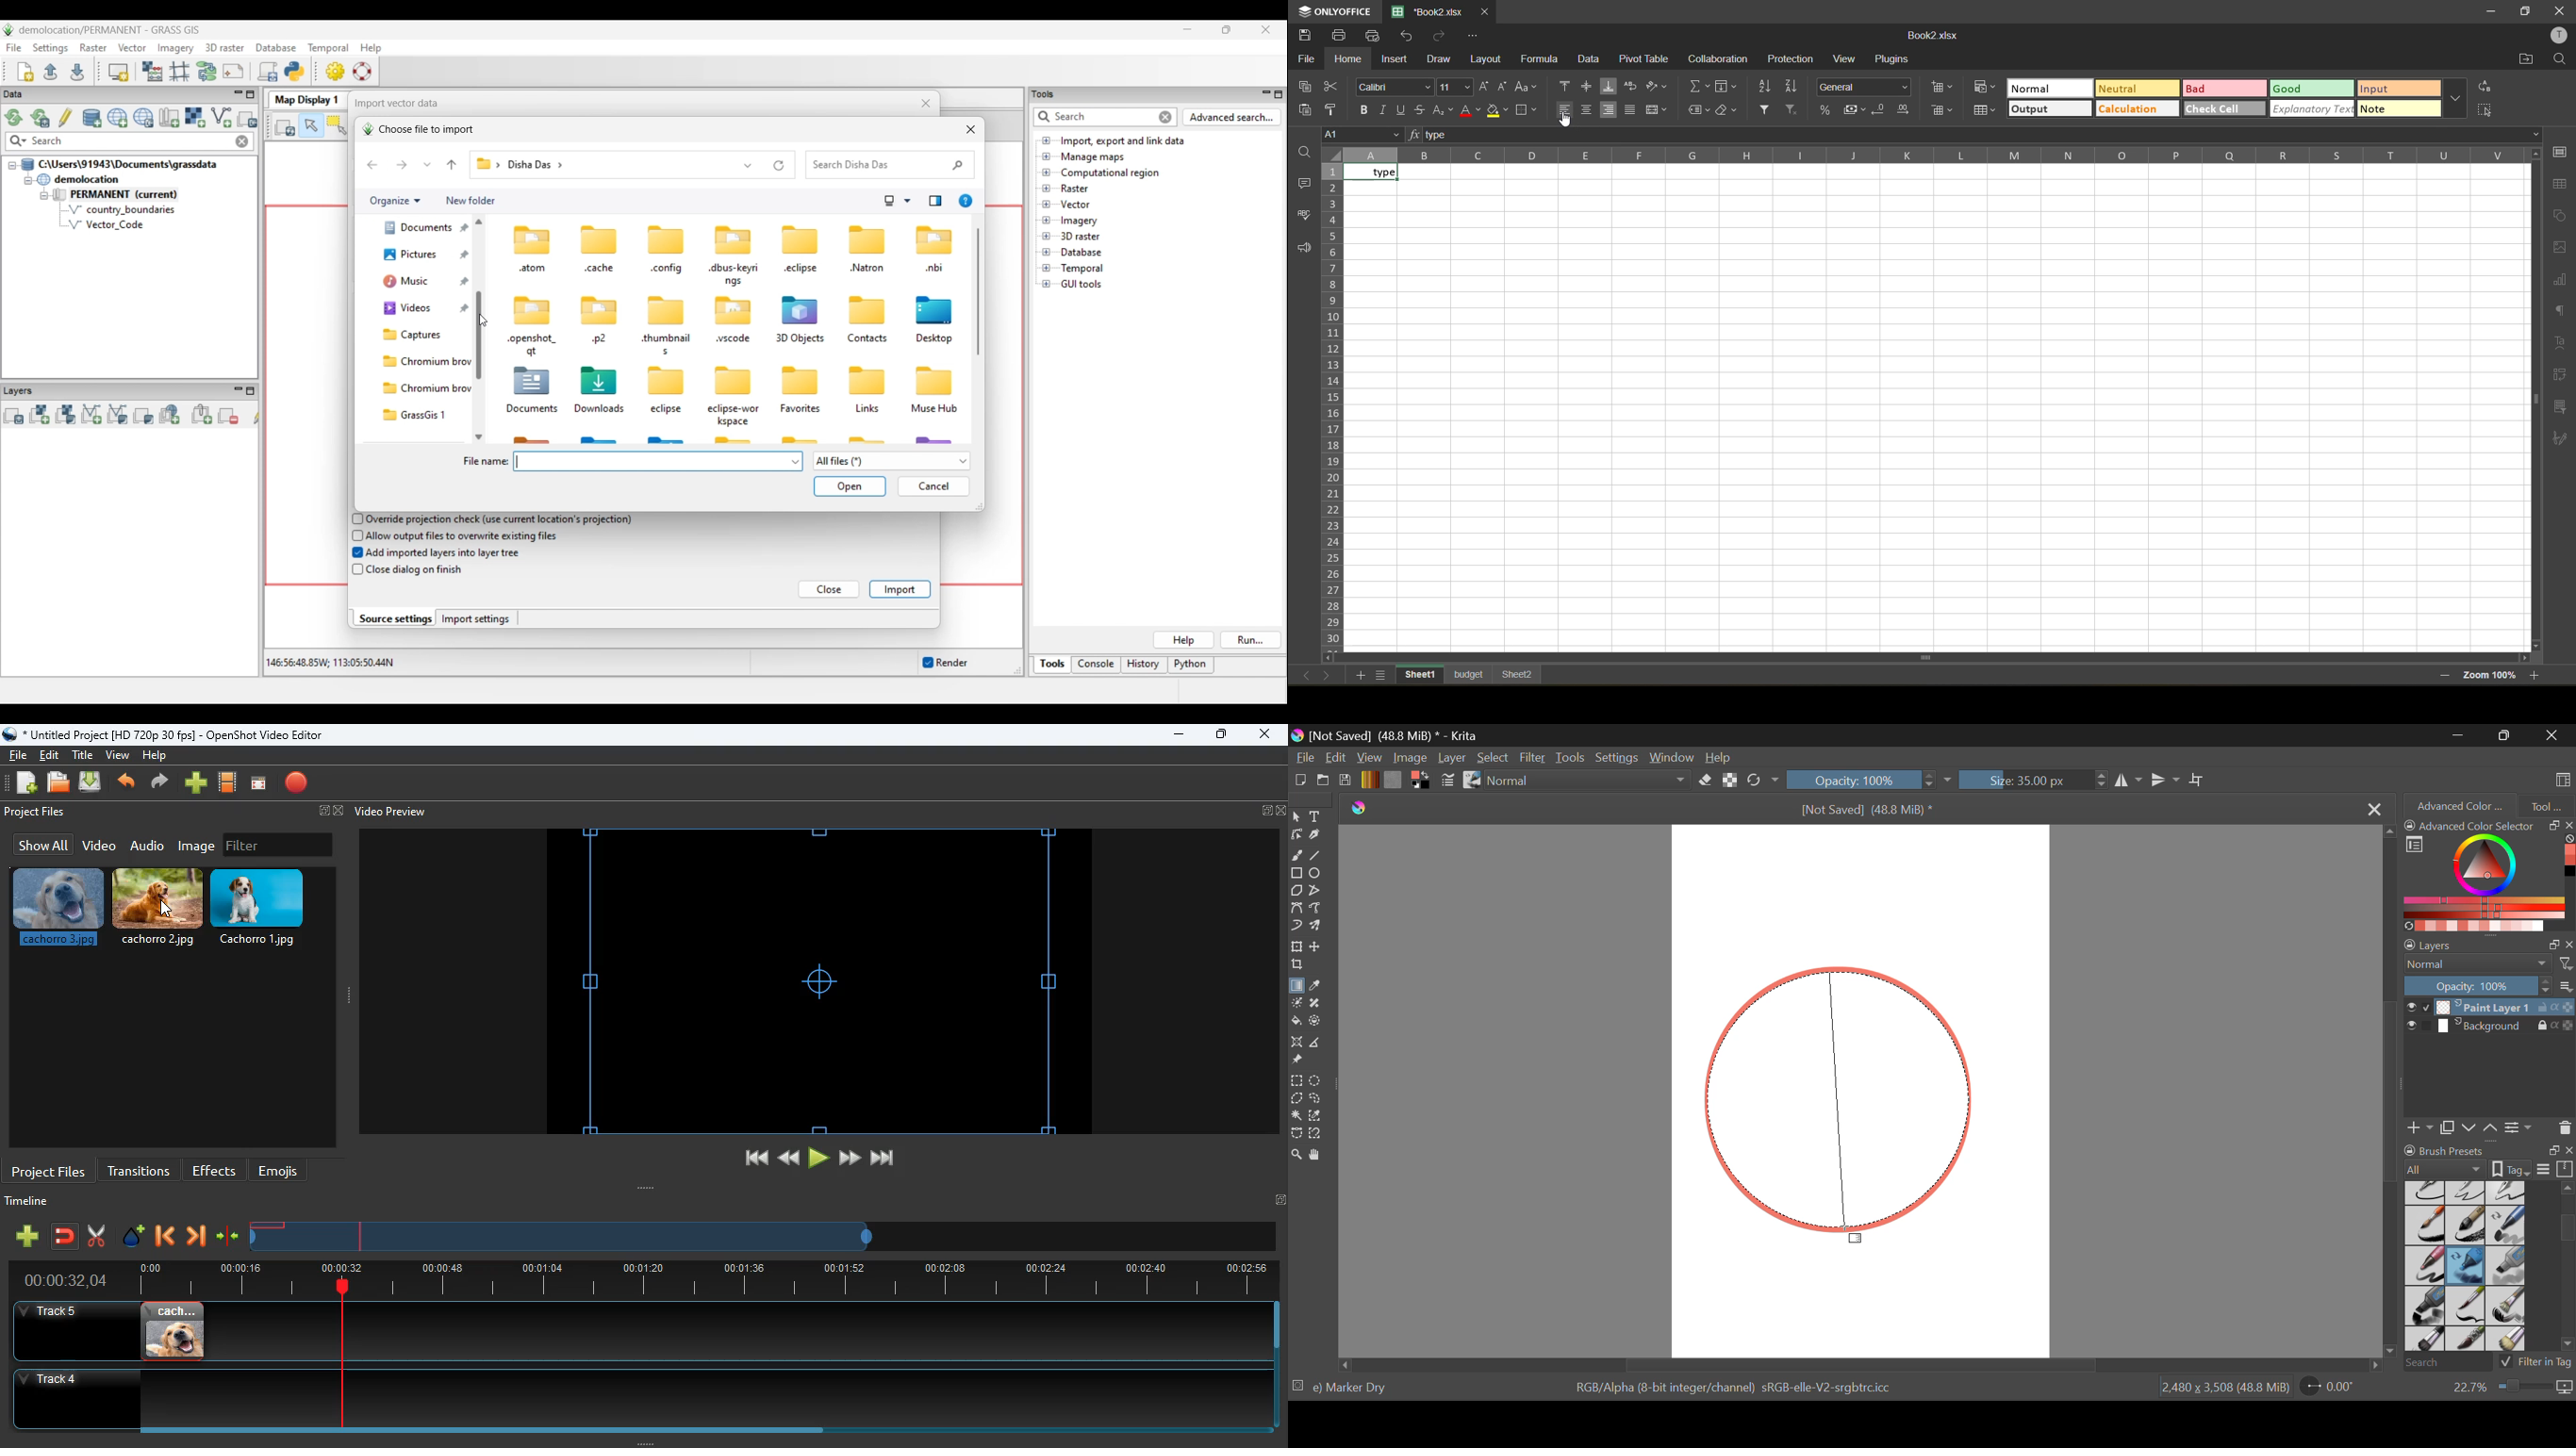 The height and width of the screenshot is (1456, 2576). What do you see at coordinates (2526, 59) in the screenshot?
I see `open location` at bounding box center [2526, 59].